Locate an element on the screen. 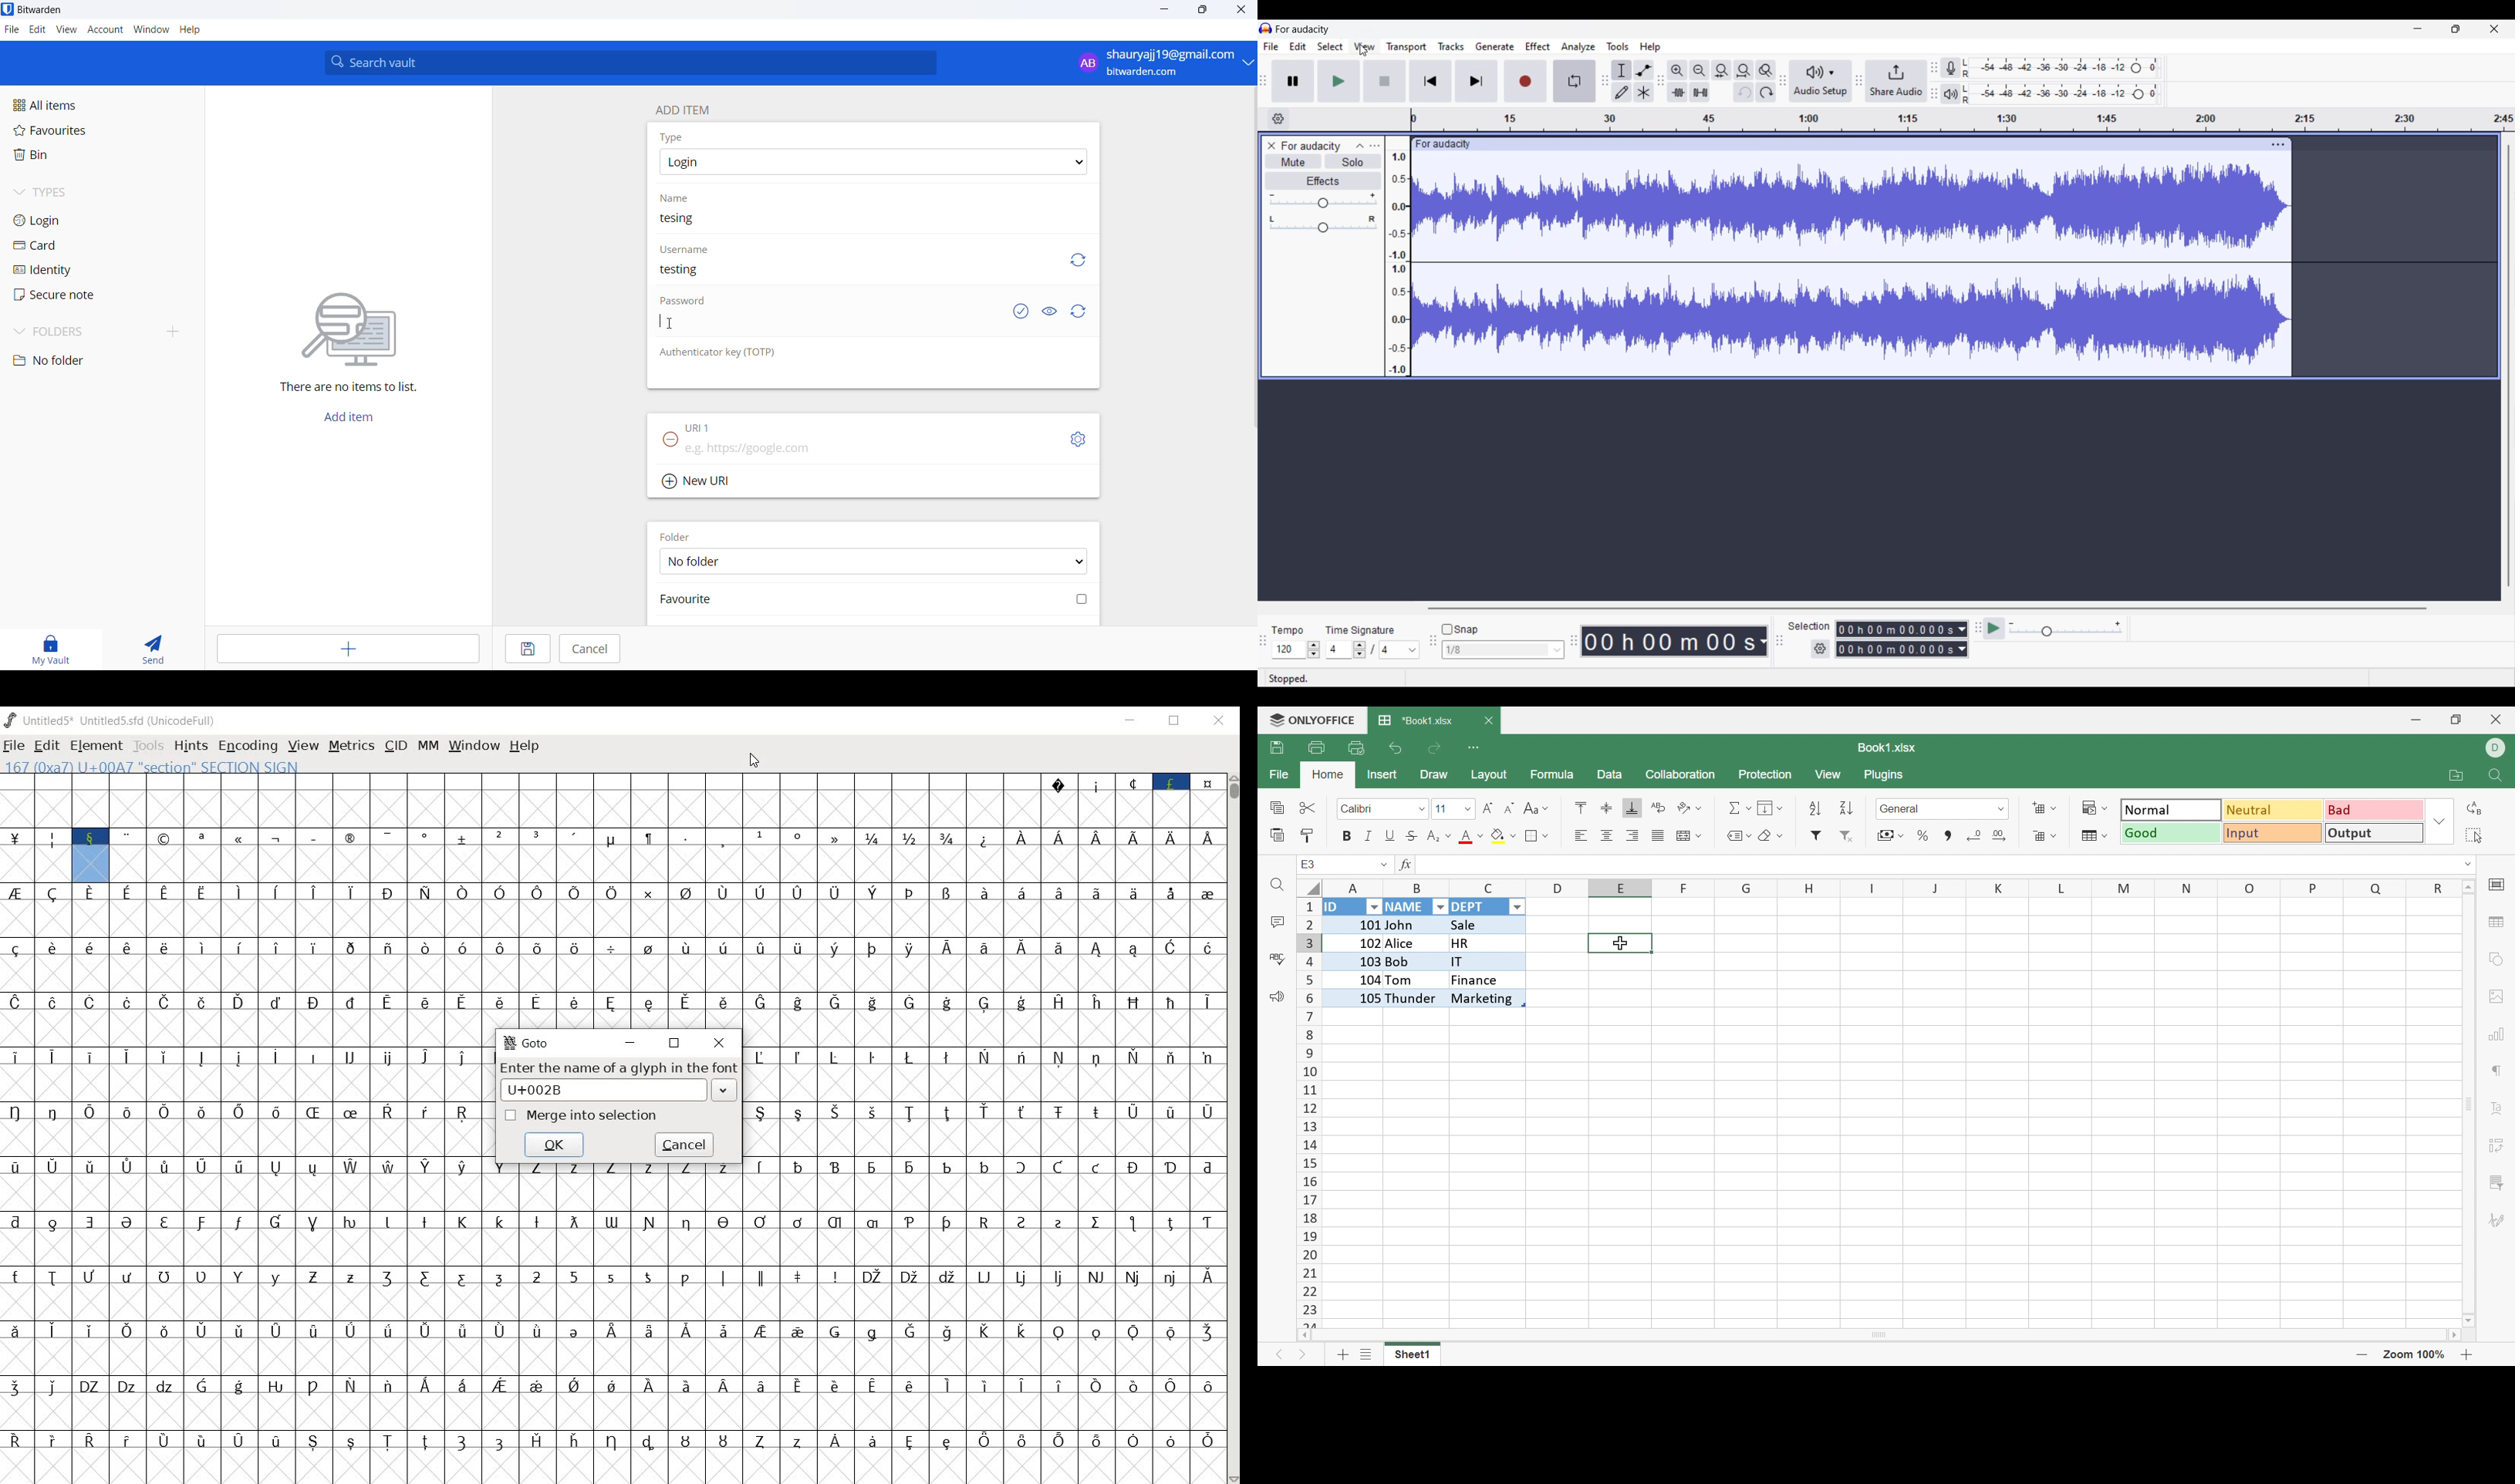 This screenshot has height=1484, width=2520. Drop Down is located at coordinates (1519, 908).